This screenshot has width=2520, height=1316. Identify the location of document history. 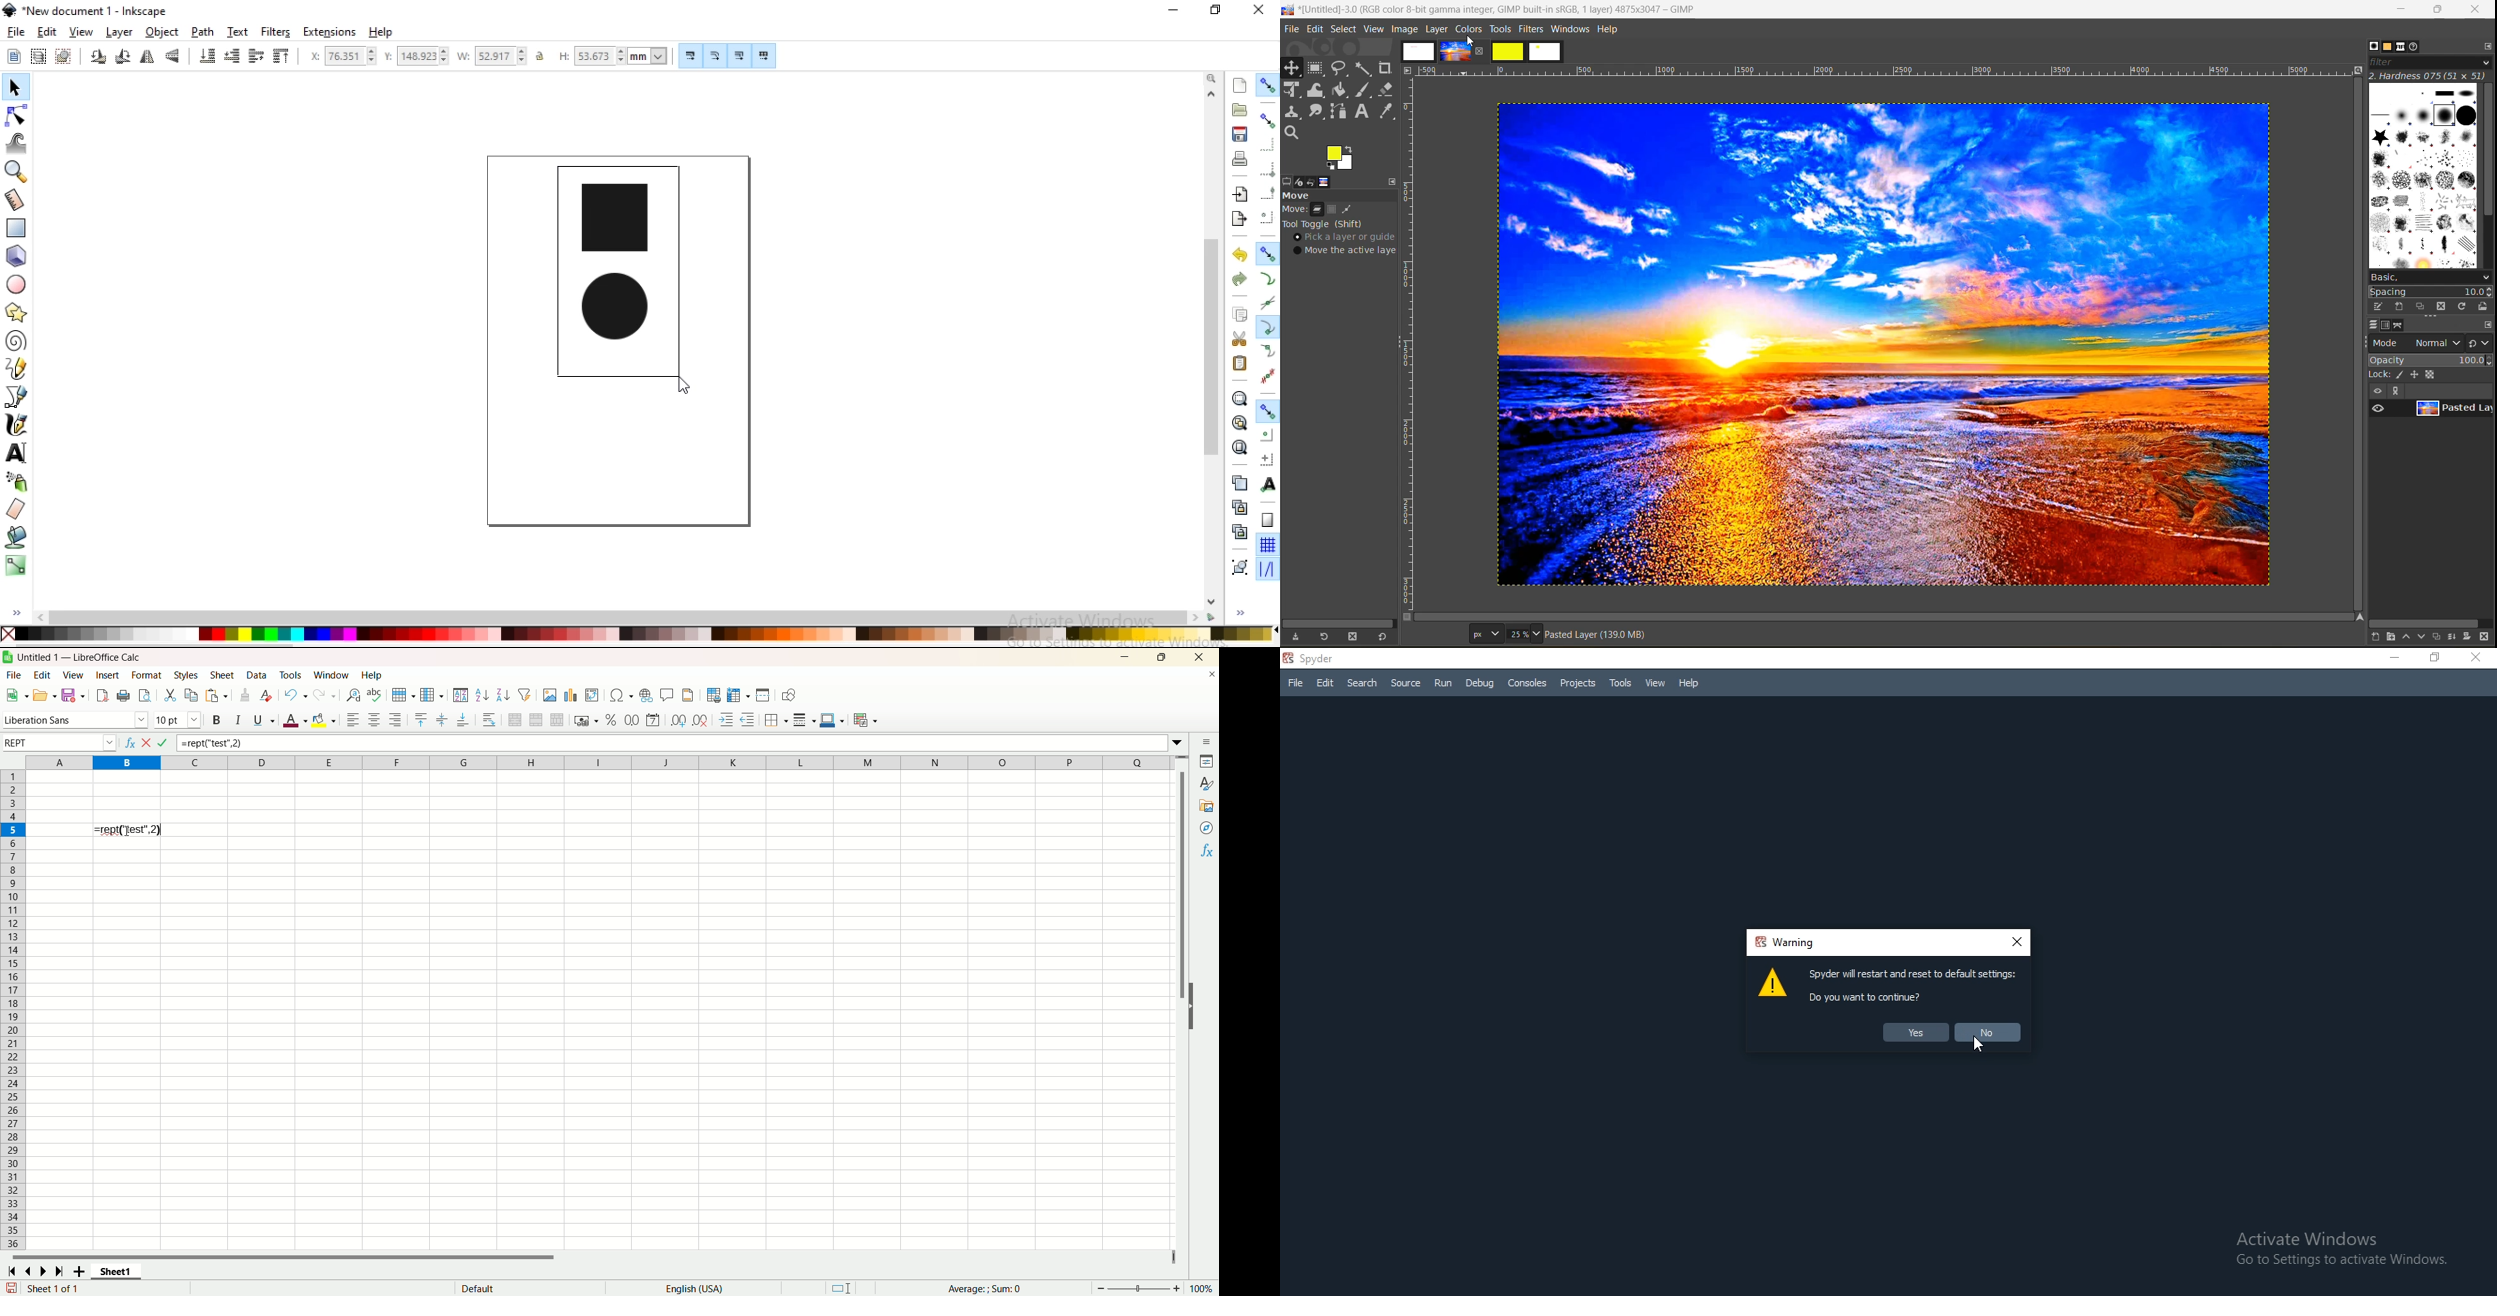
(2416, 46).